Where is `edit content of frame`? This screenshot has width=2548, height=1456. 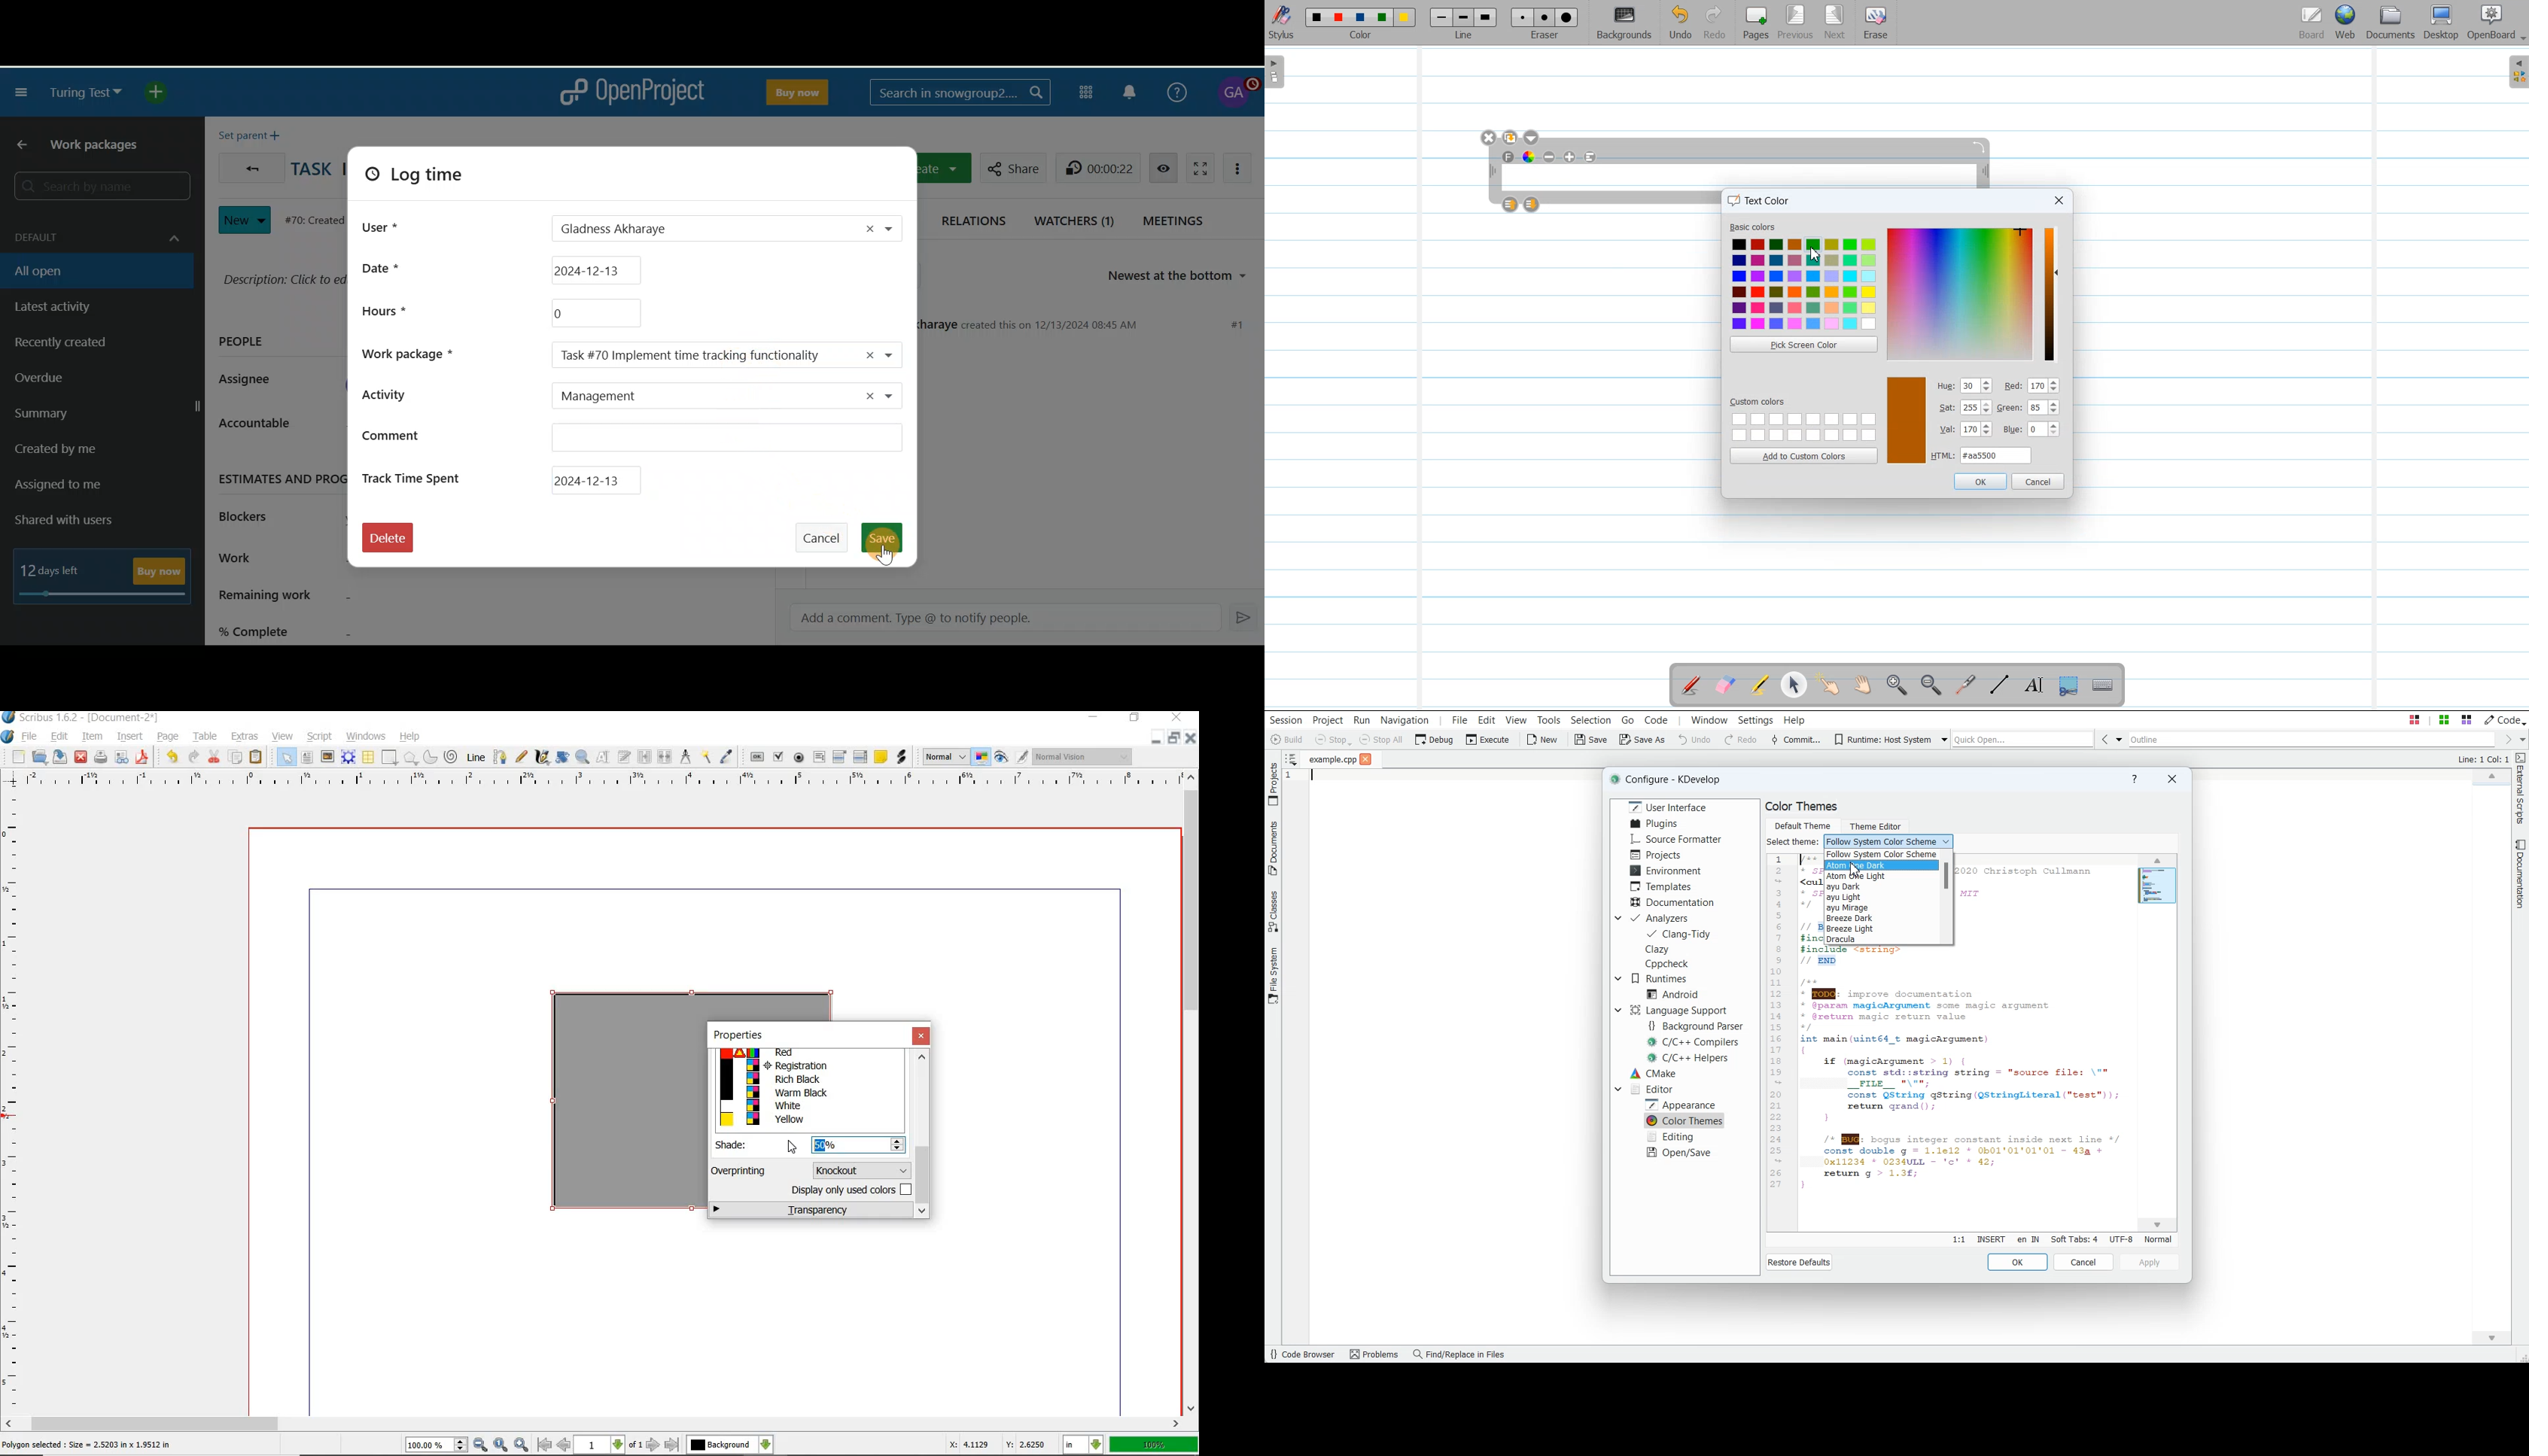 edit content of frame is located at coordinates (602, 757).